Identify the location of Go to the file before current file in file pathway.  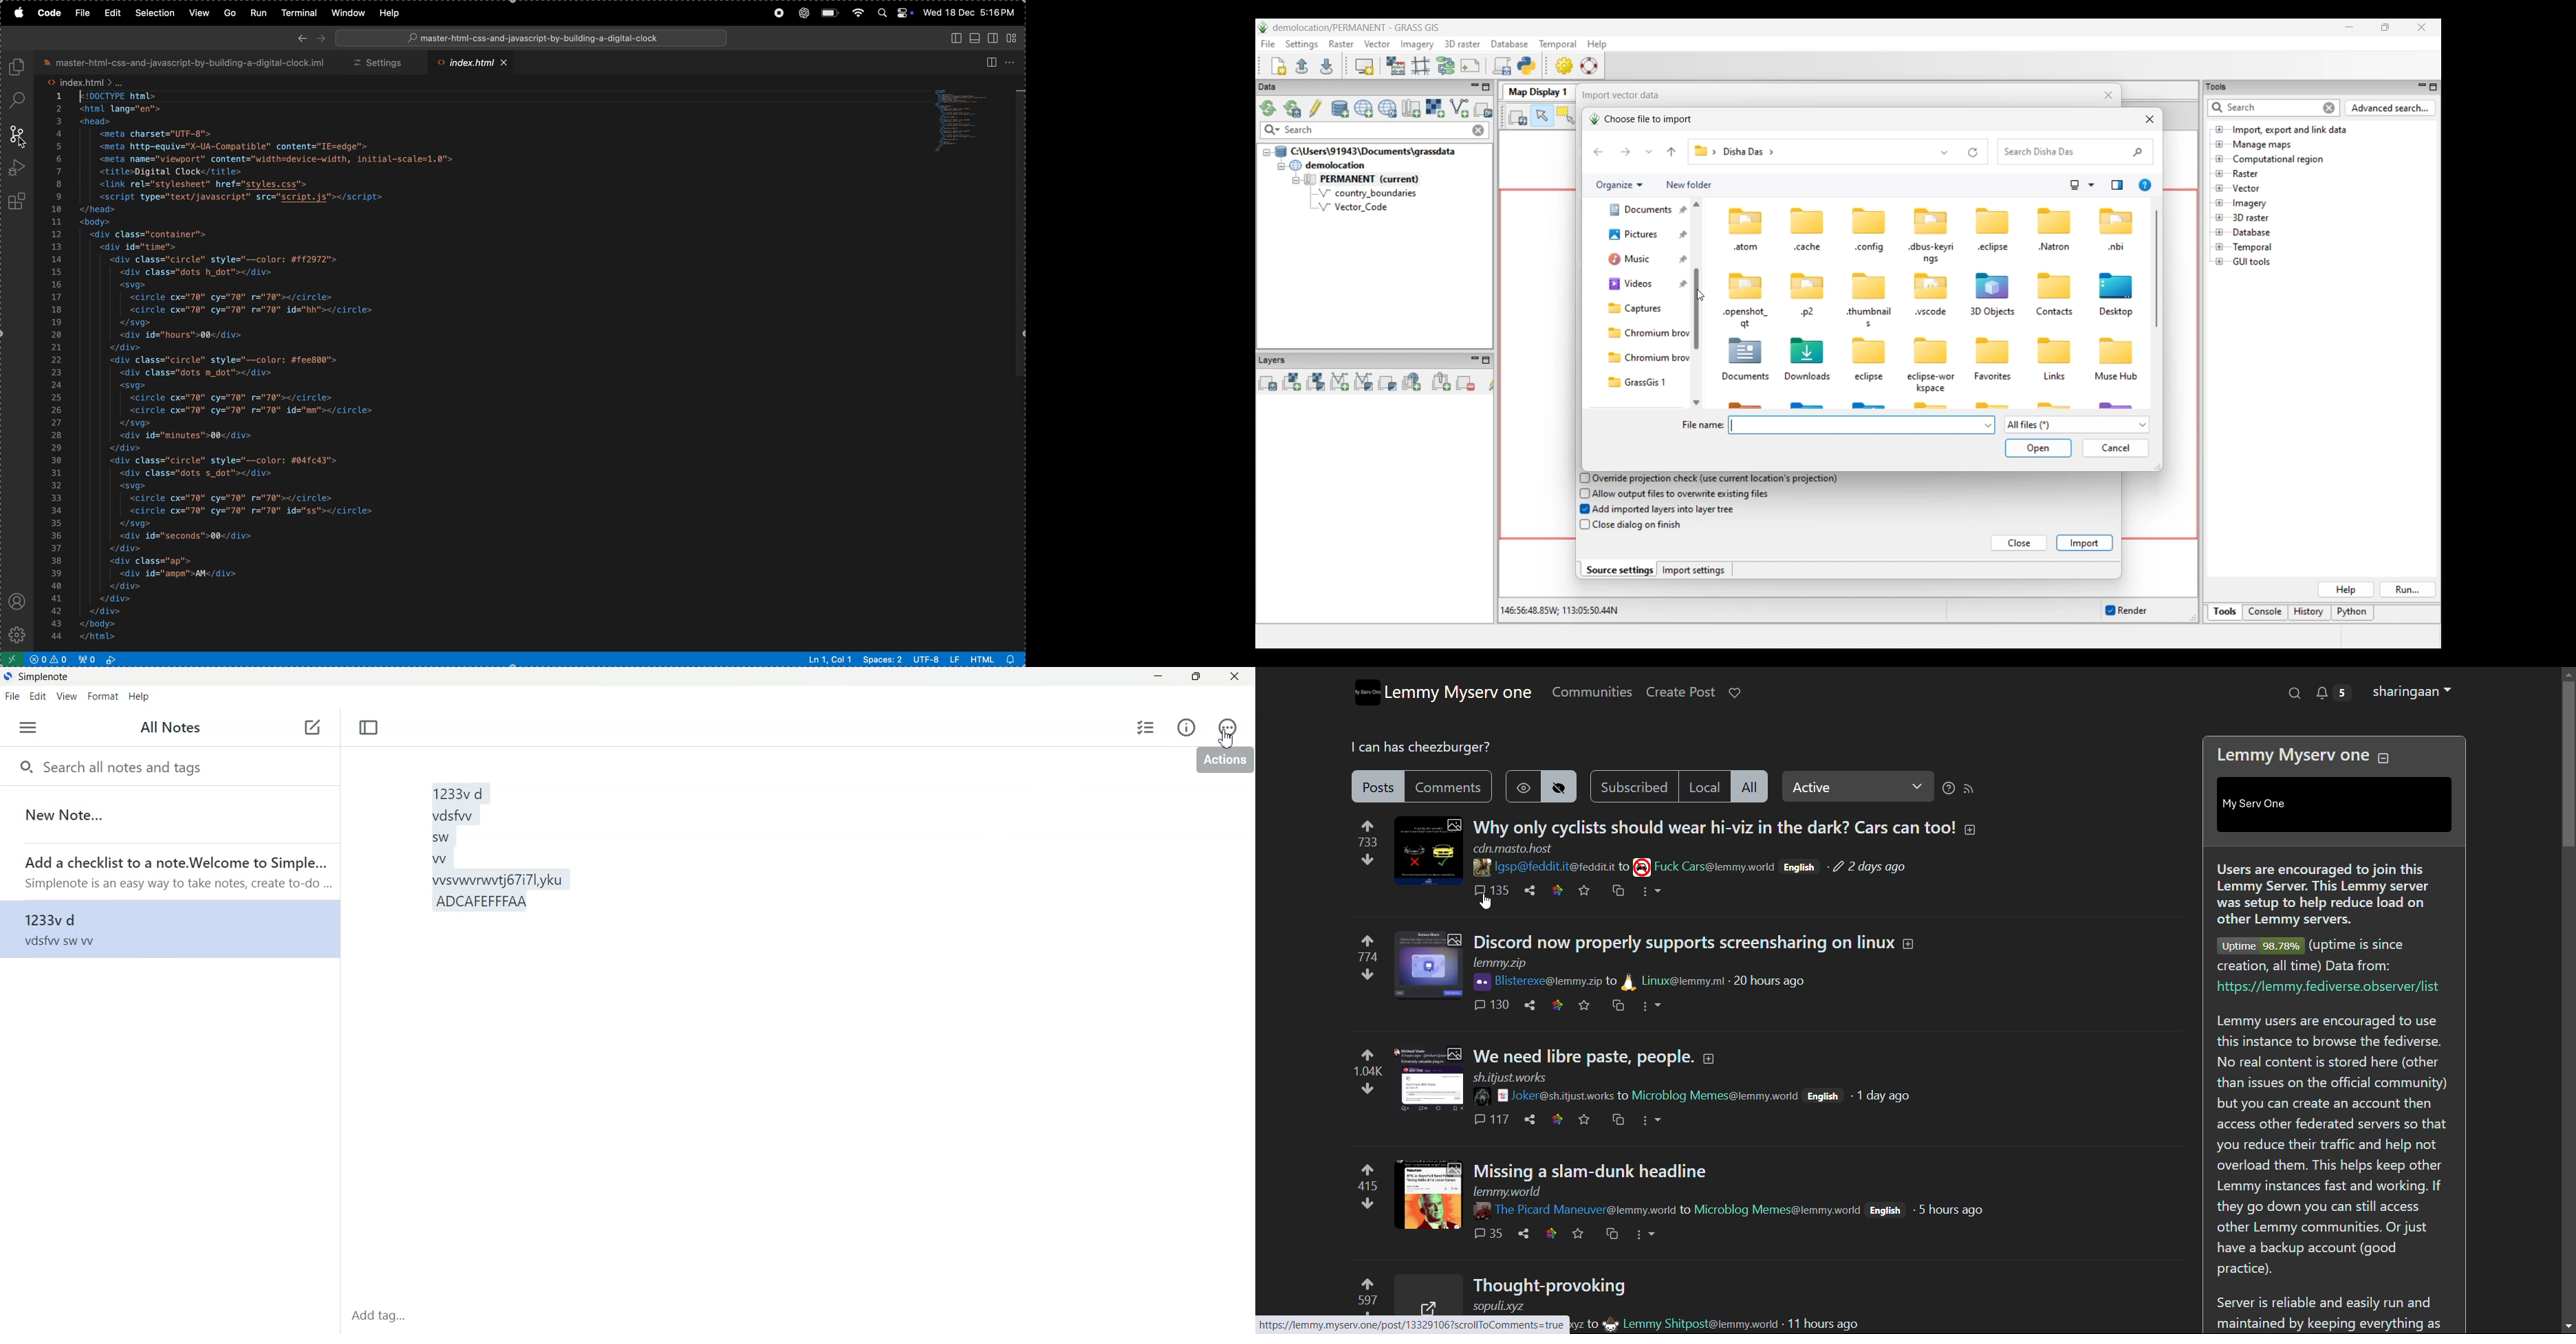
(1672, 152).